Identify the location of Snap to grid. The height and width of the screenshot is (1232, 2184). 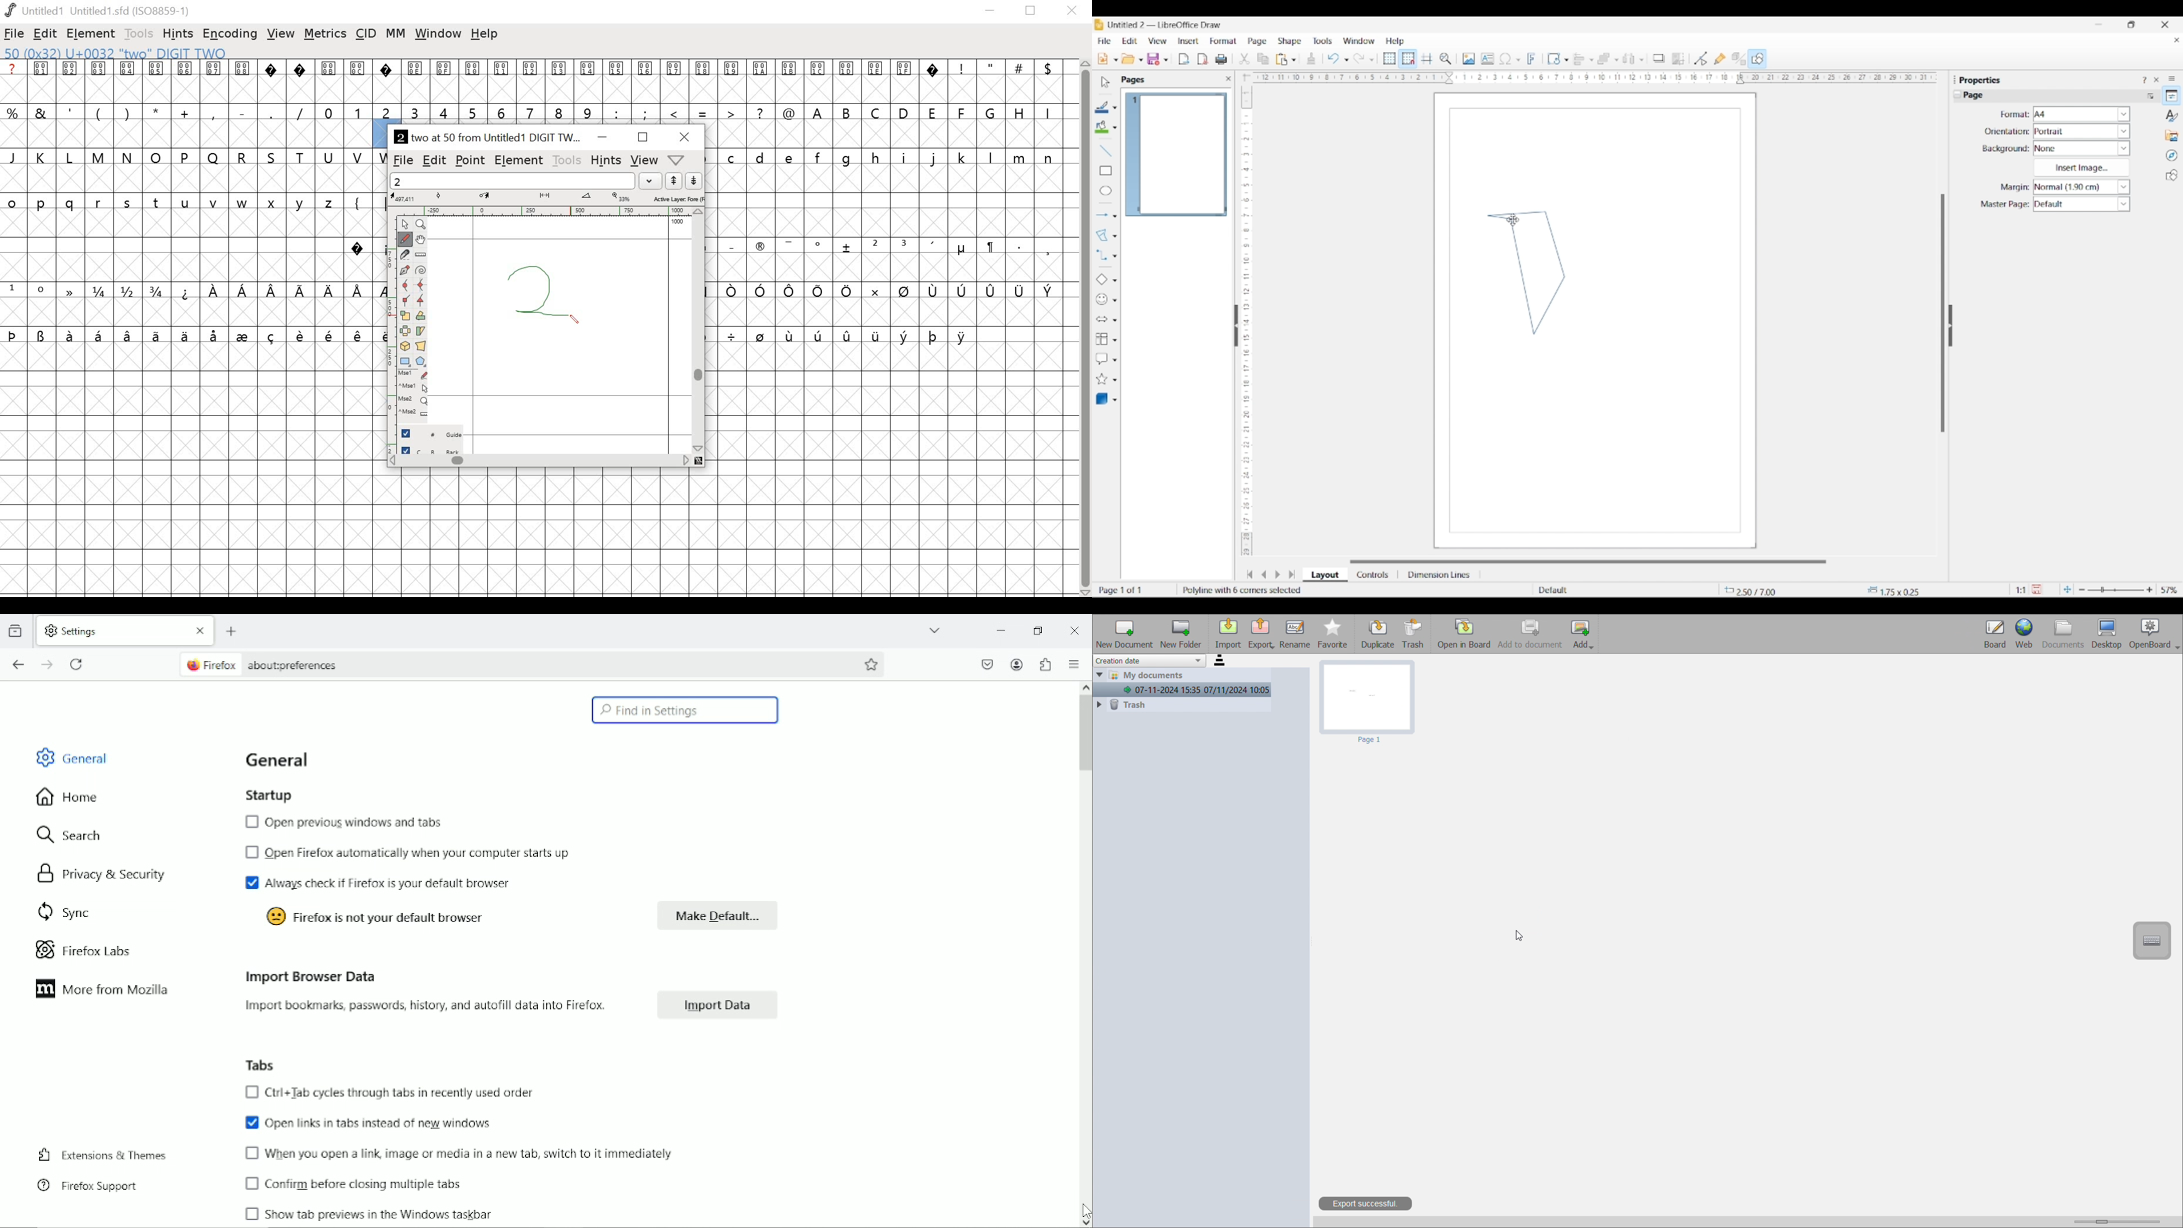
(1409, 59).